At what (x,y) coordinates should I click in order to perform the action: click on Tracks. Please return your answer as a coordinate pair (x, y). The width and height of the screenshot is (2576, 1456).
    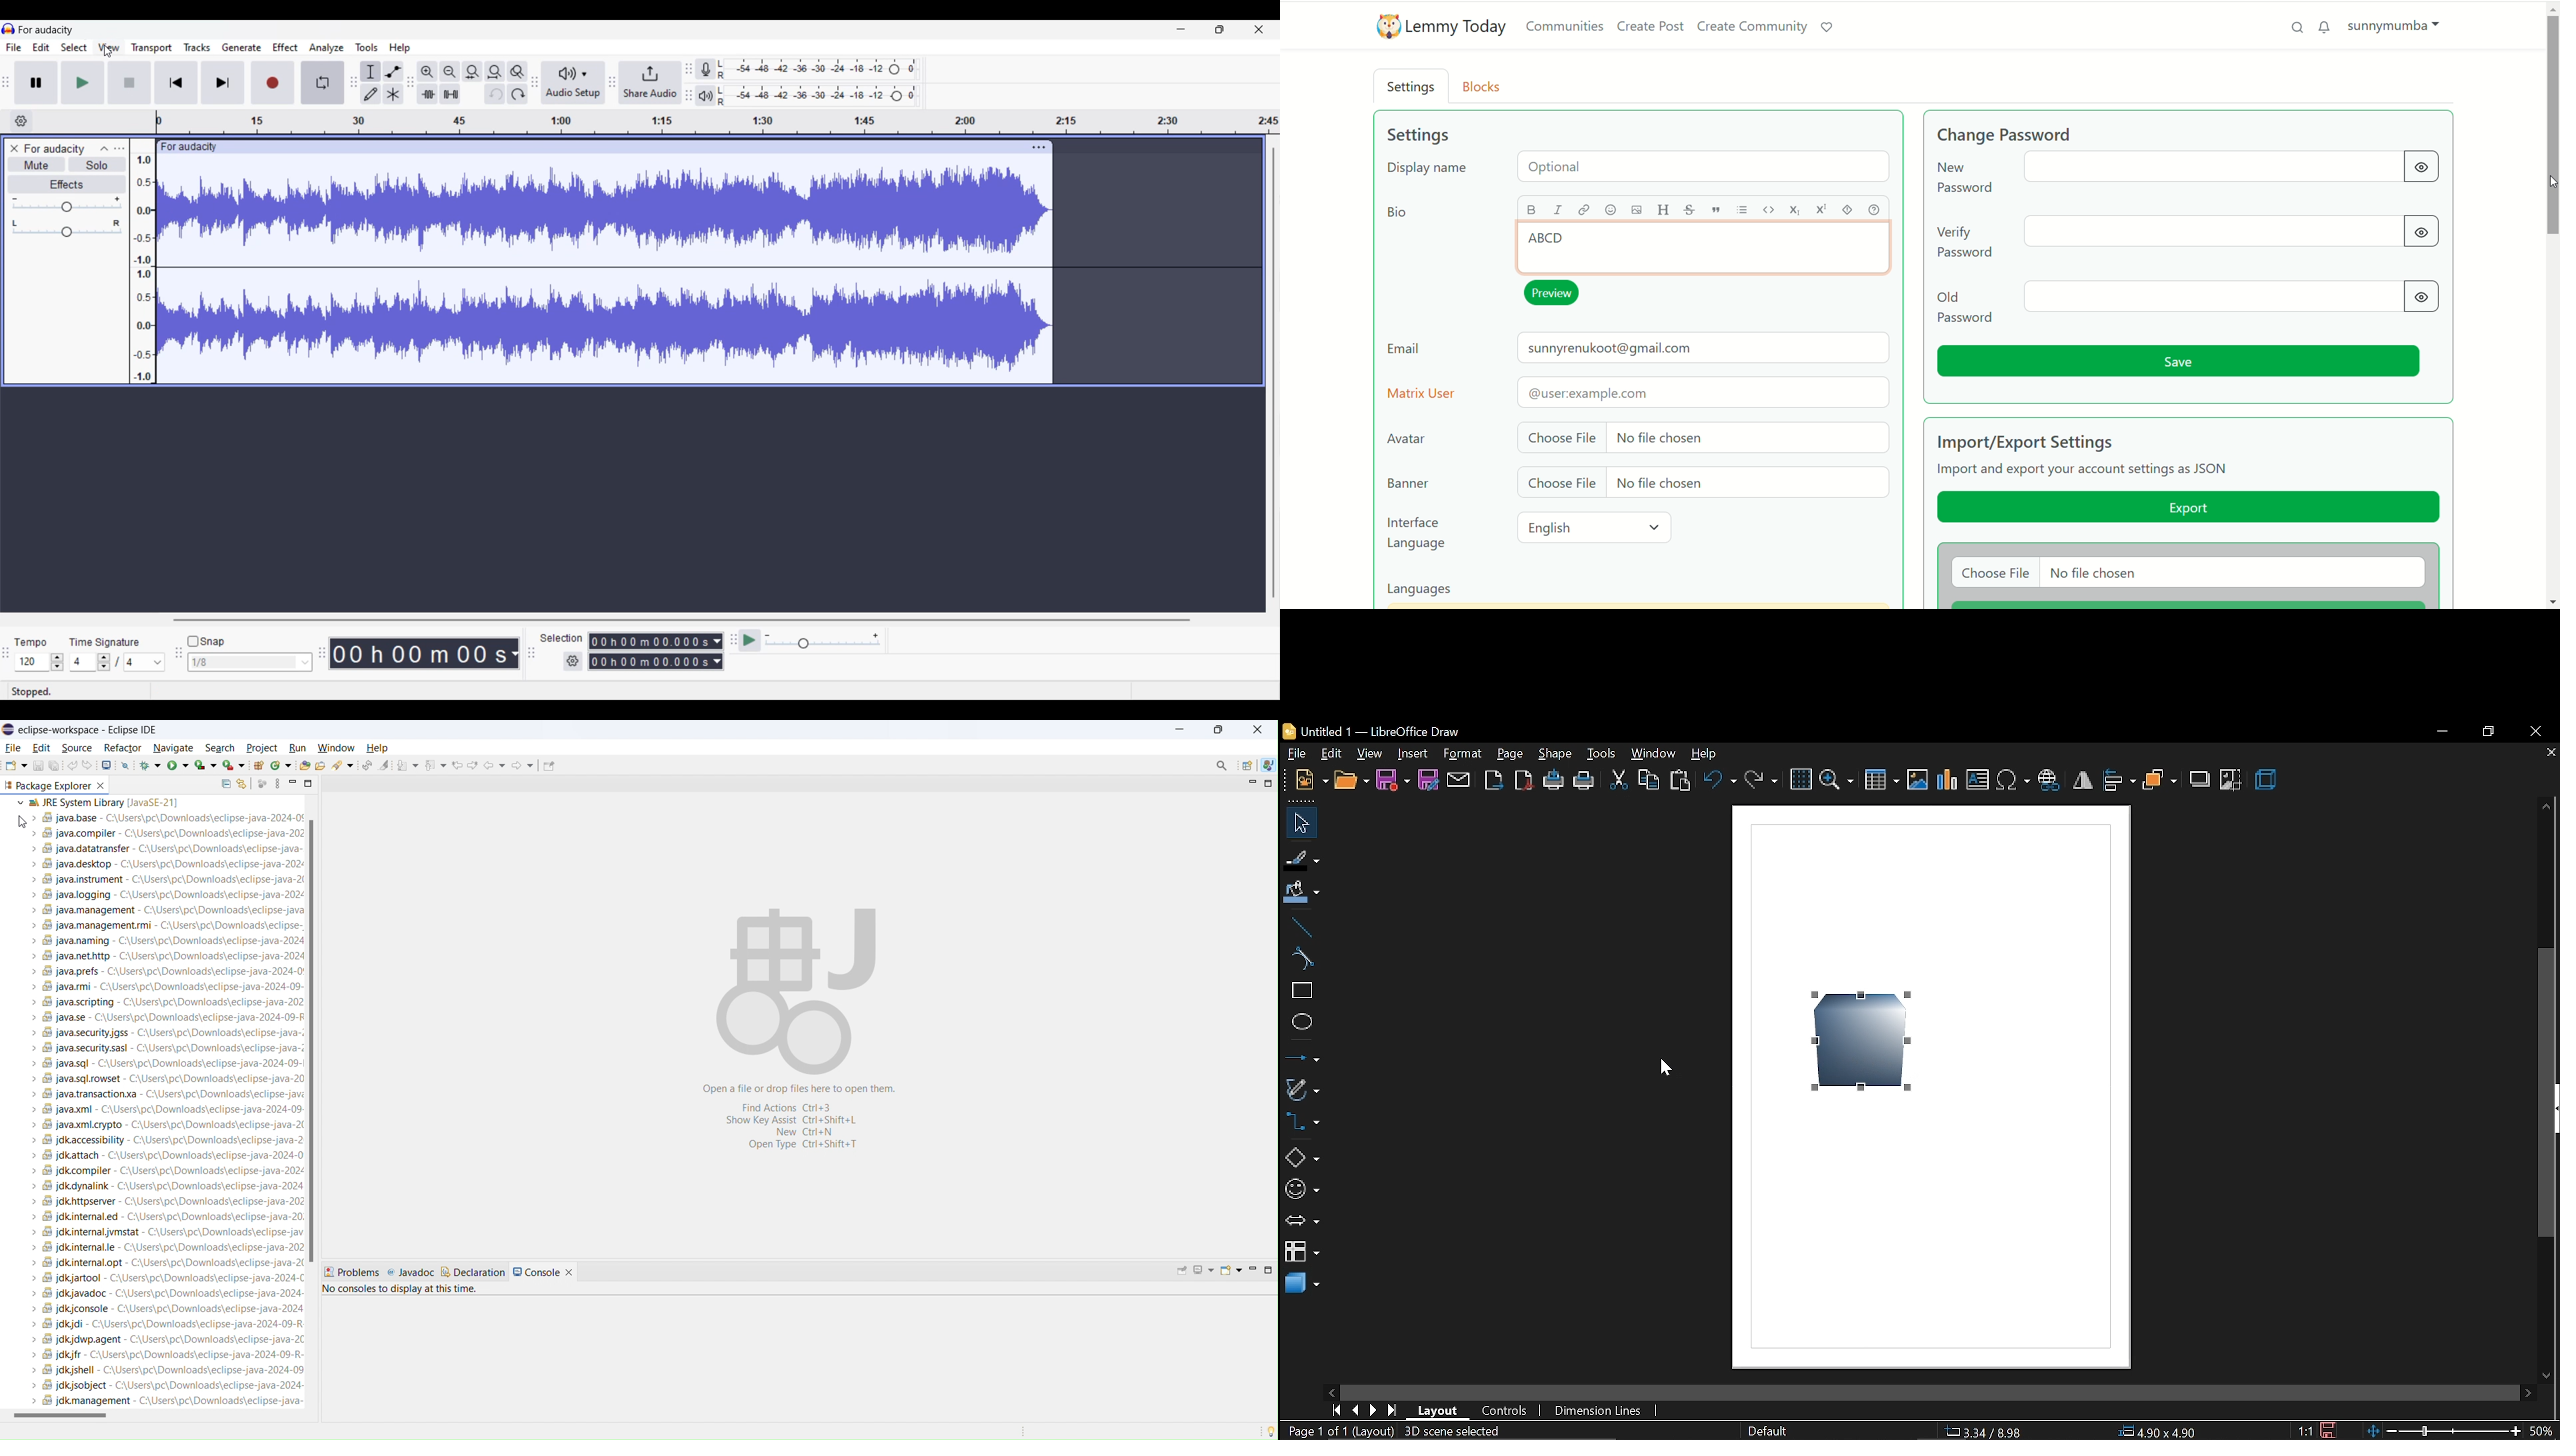
    Looking at the image, I should click on (197, 47).